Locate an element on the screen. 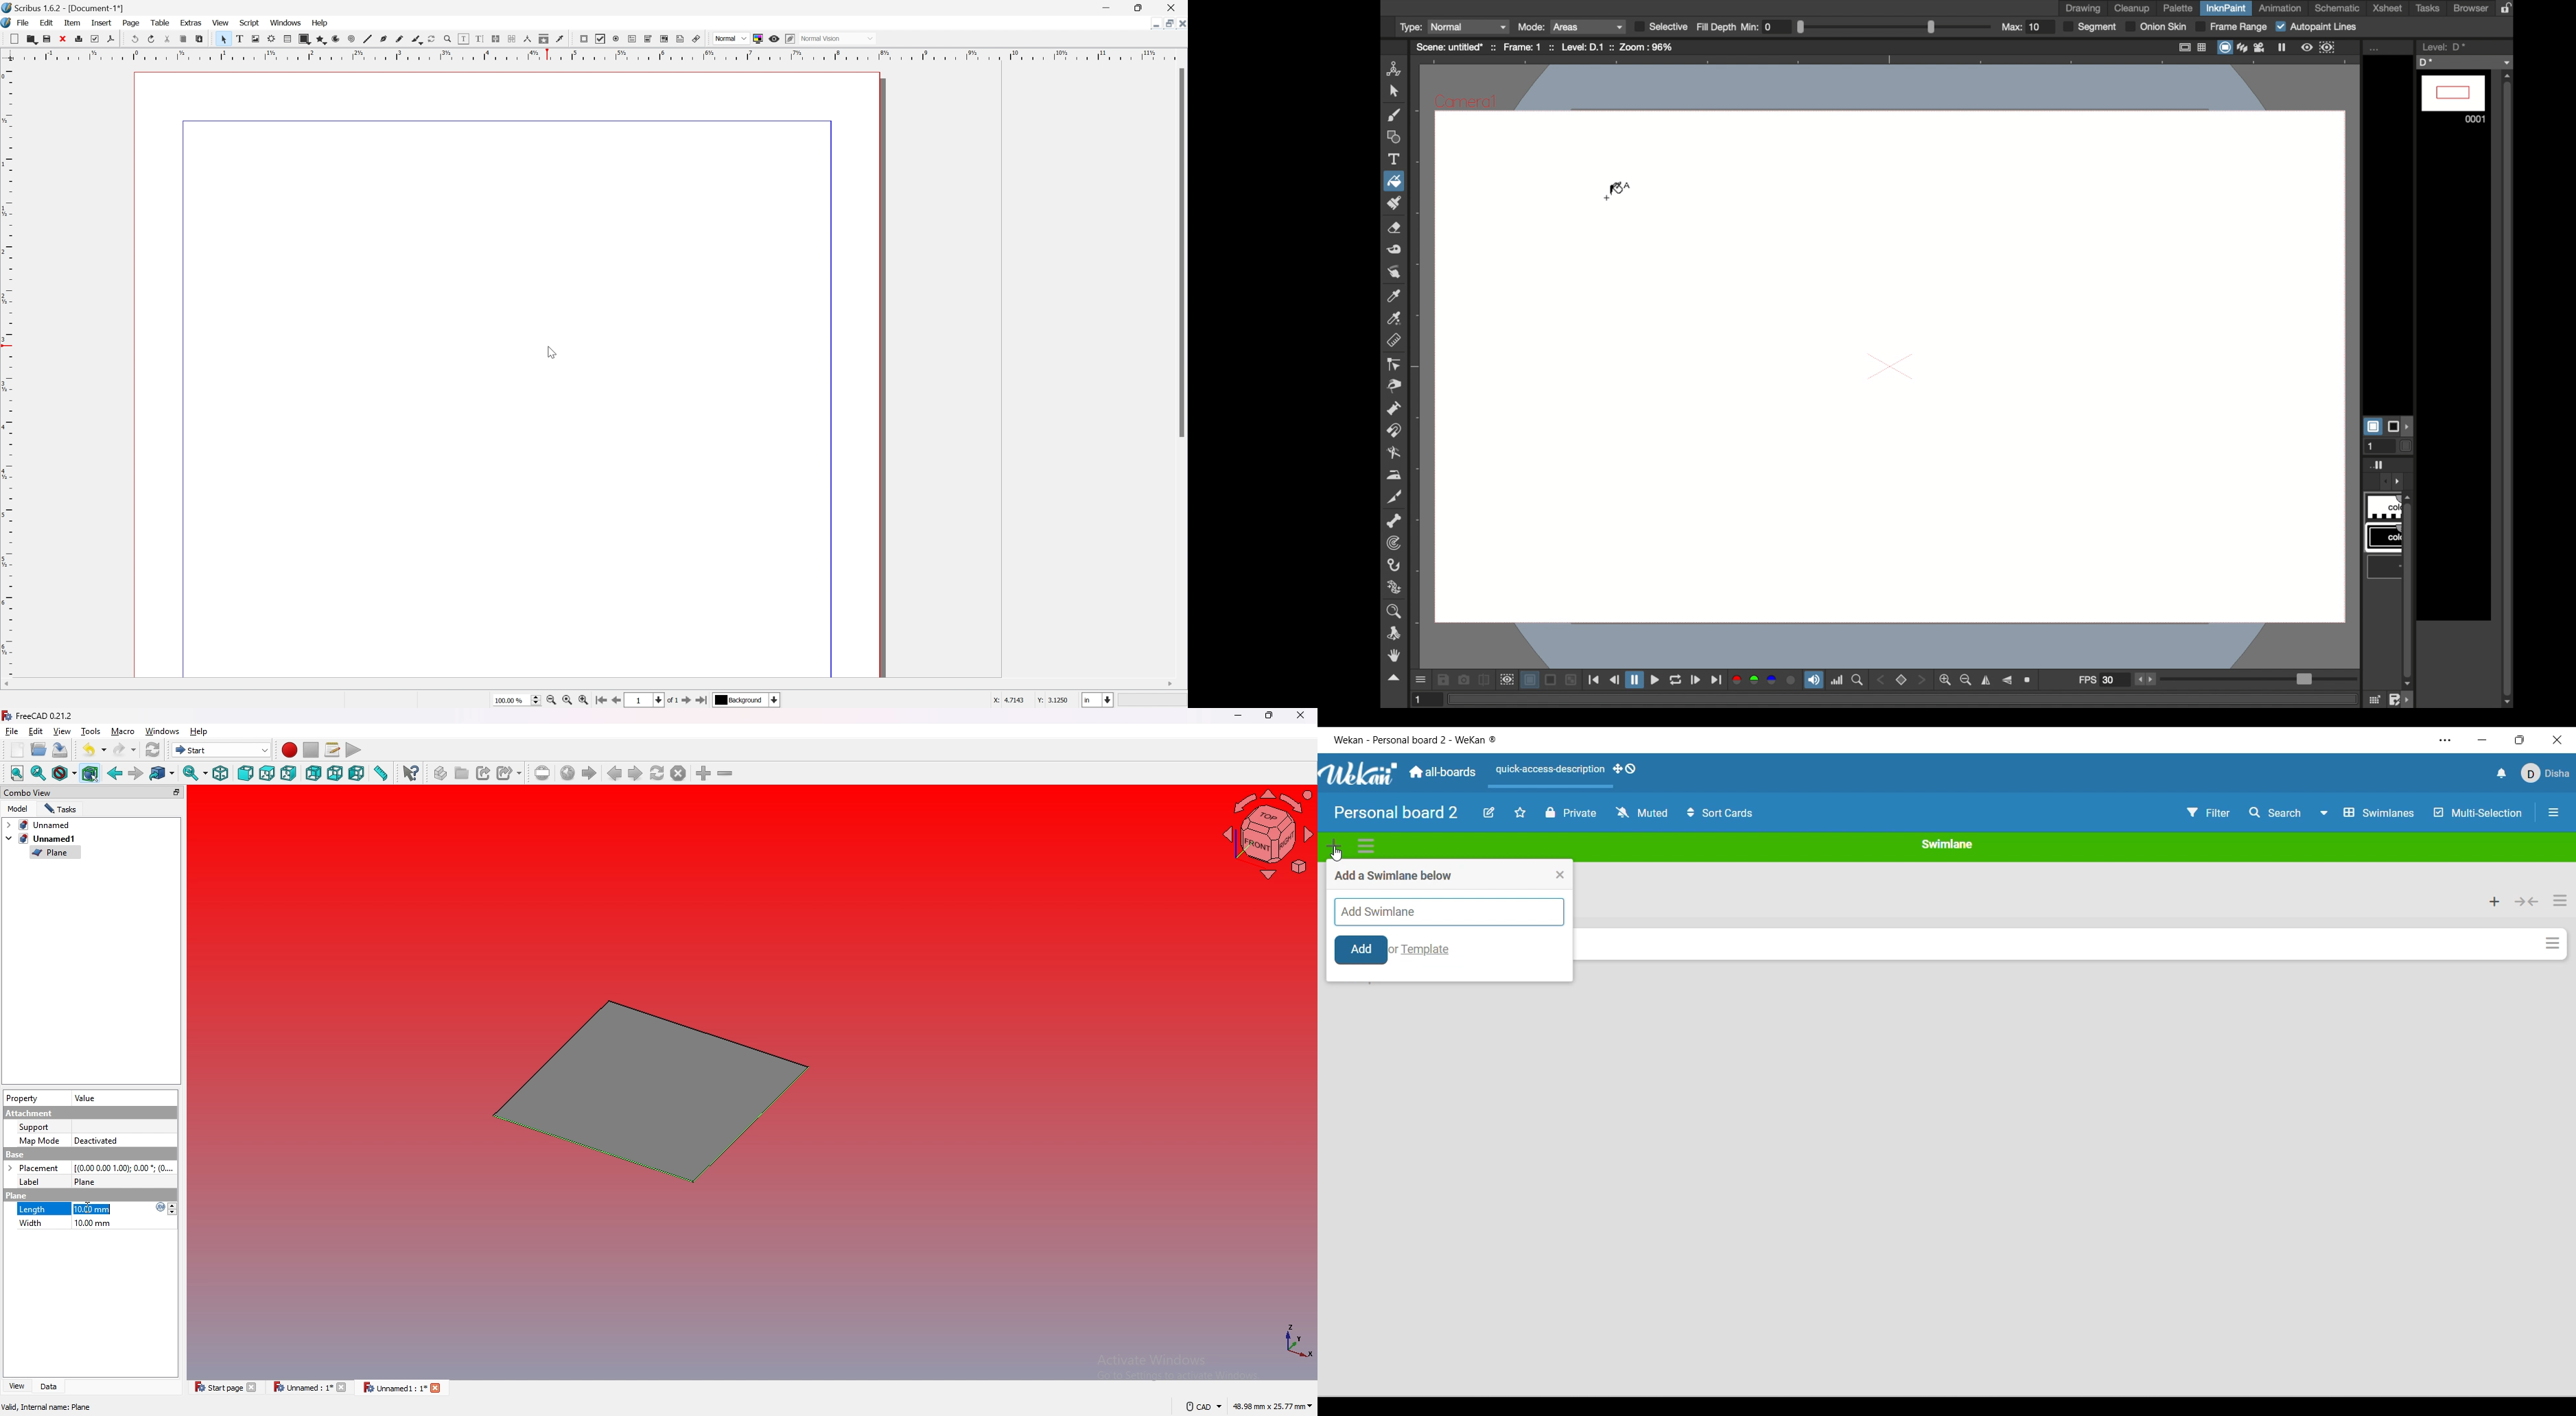 This screenshot has width=2576, height=1428. Unlink text frames is located at coordinates (512, 38).